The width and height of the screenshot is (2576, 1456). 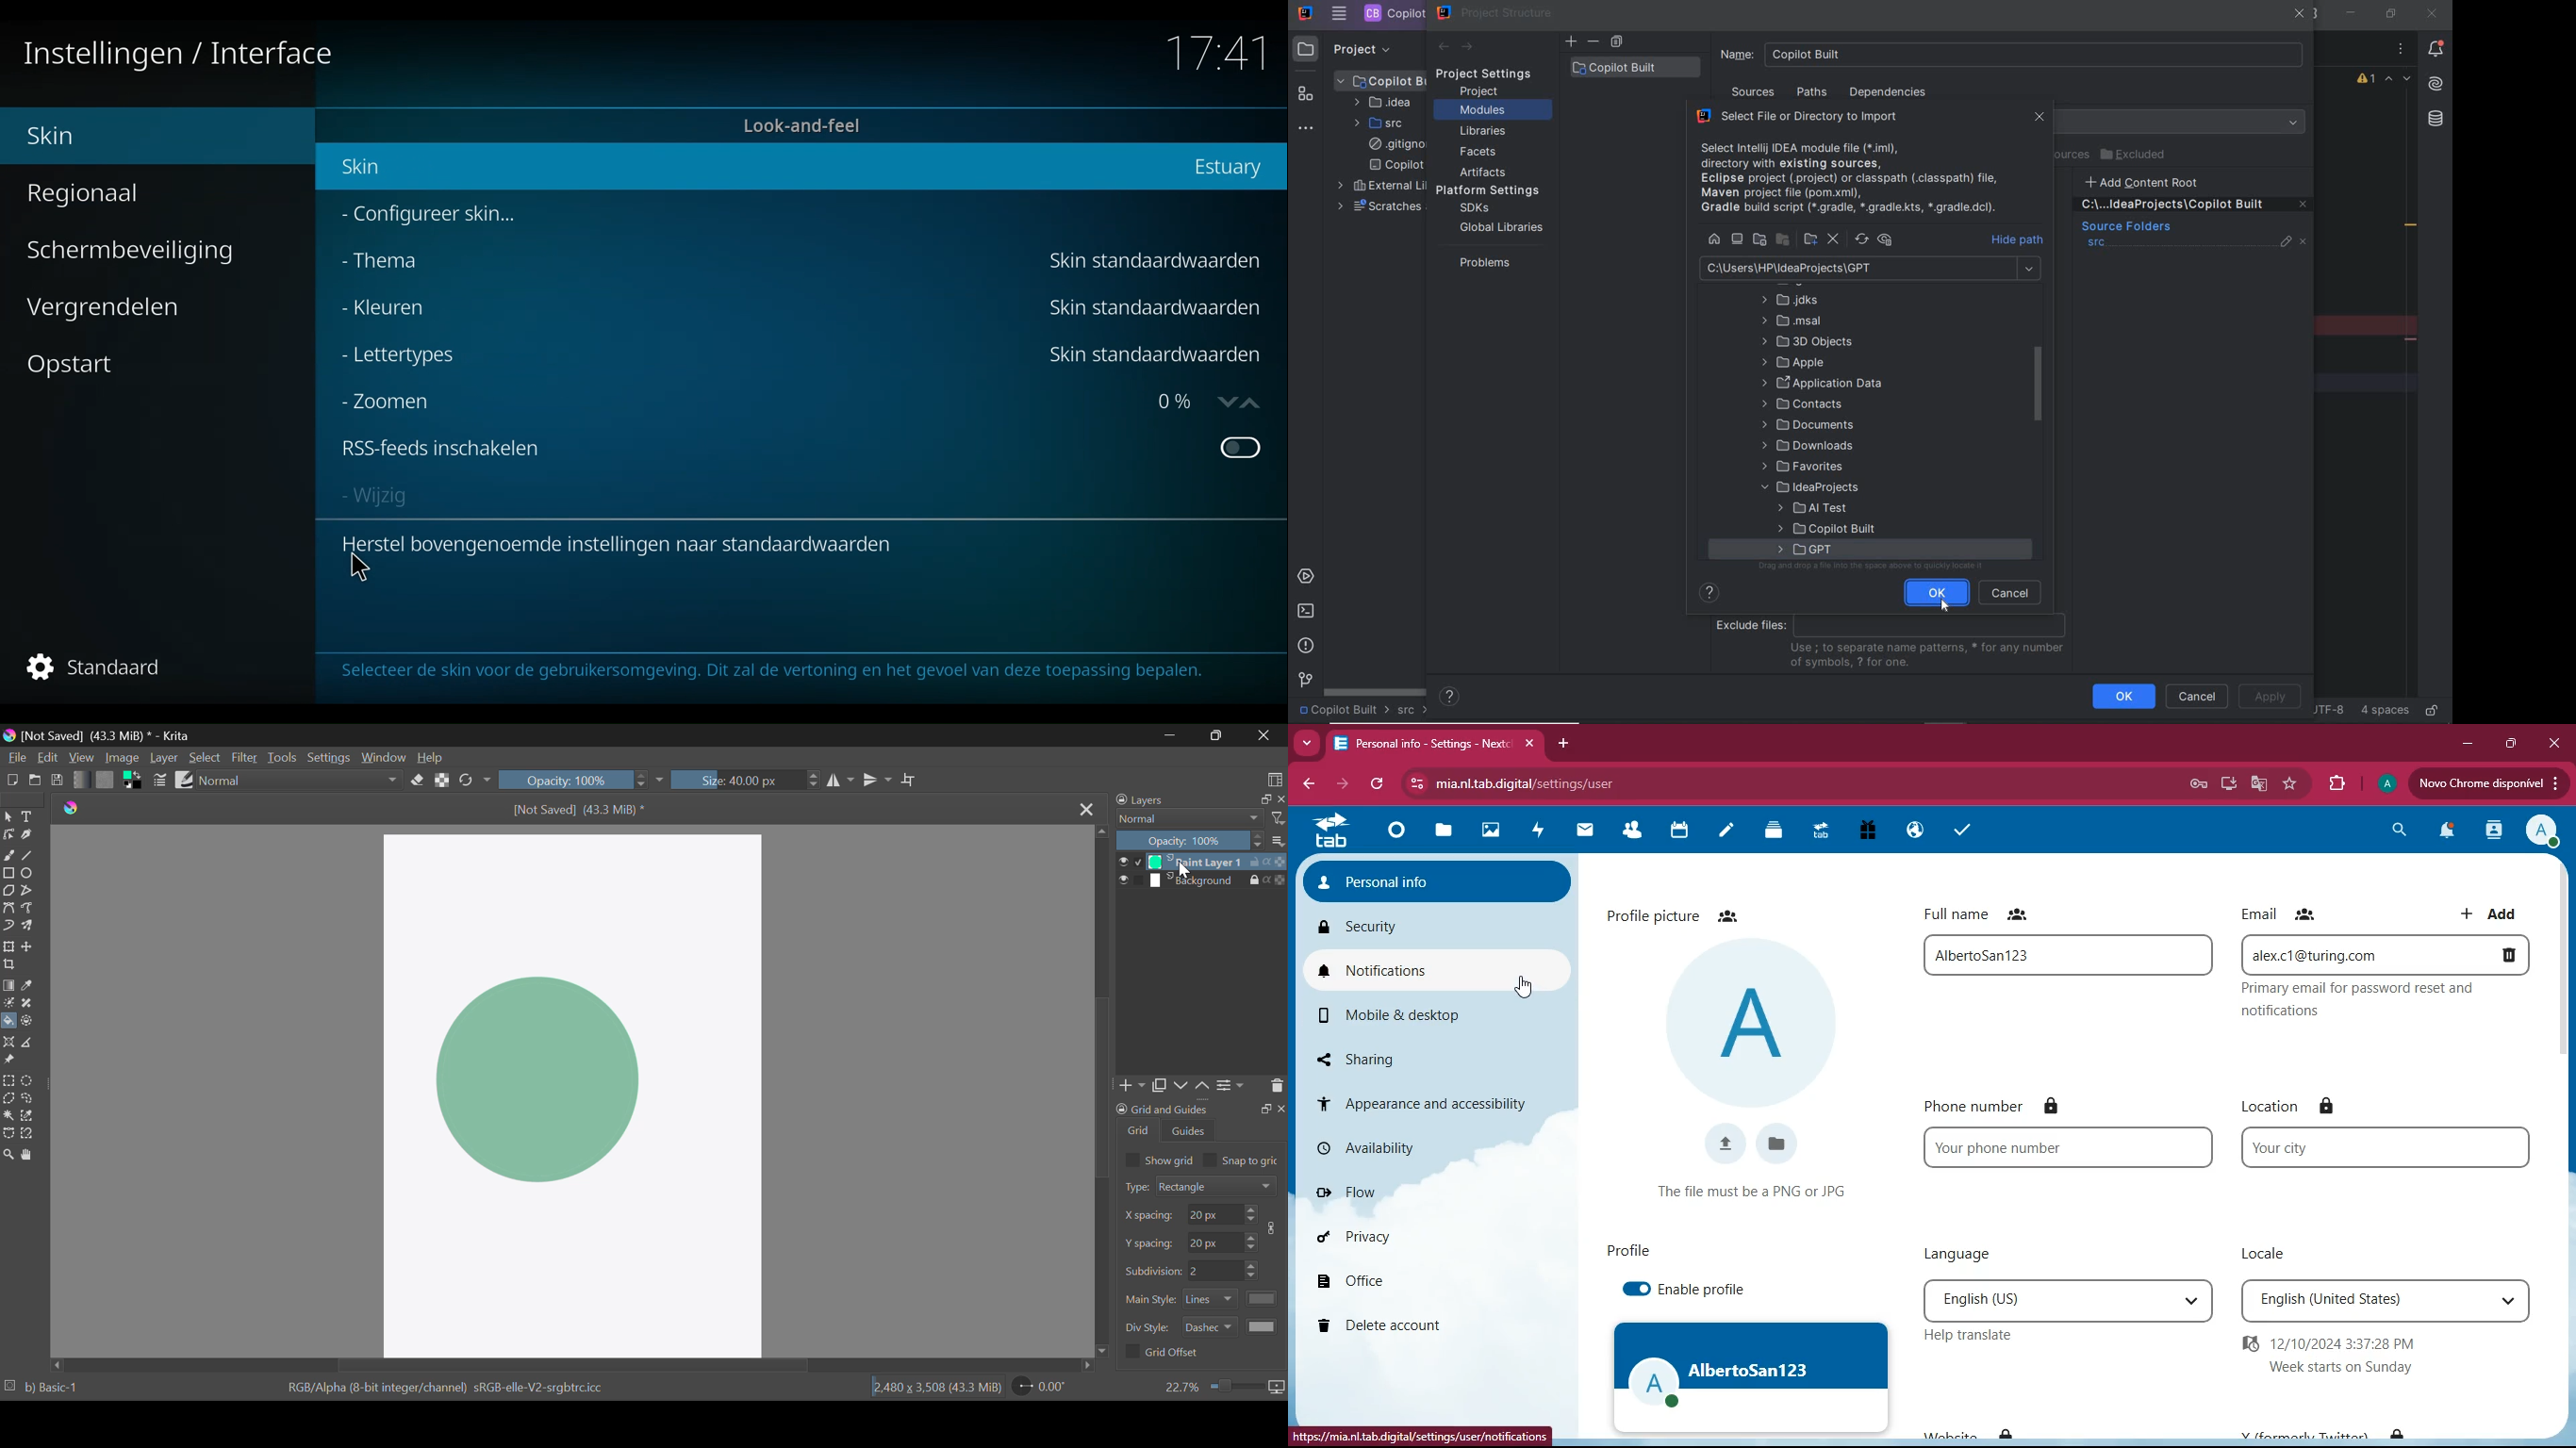 What do you see at coordinates (1265, 735) in the screenshot?
I see `Close` at bounding box center [1265, 735].